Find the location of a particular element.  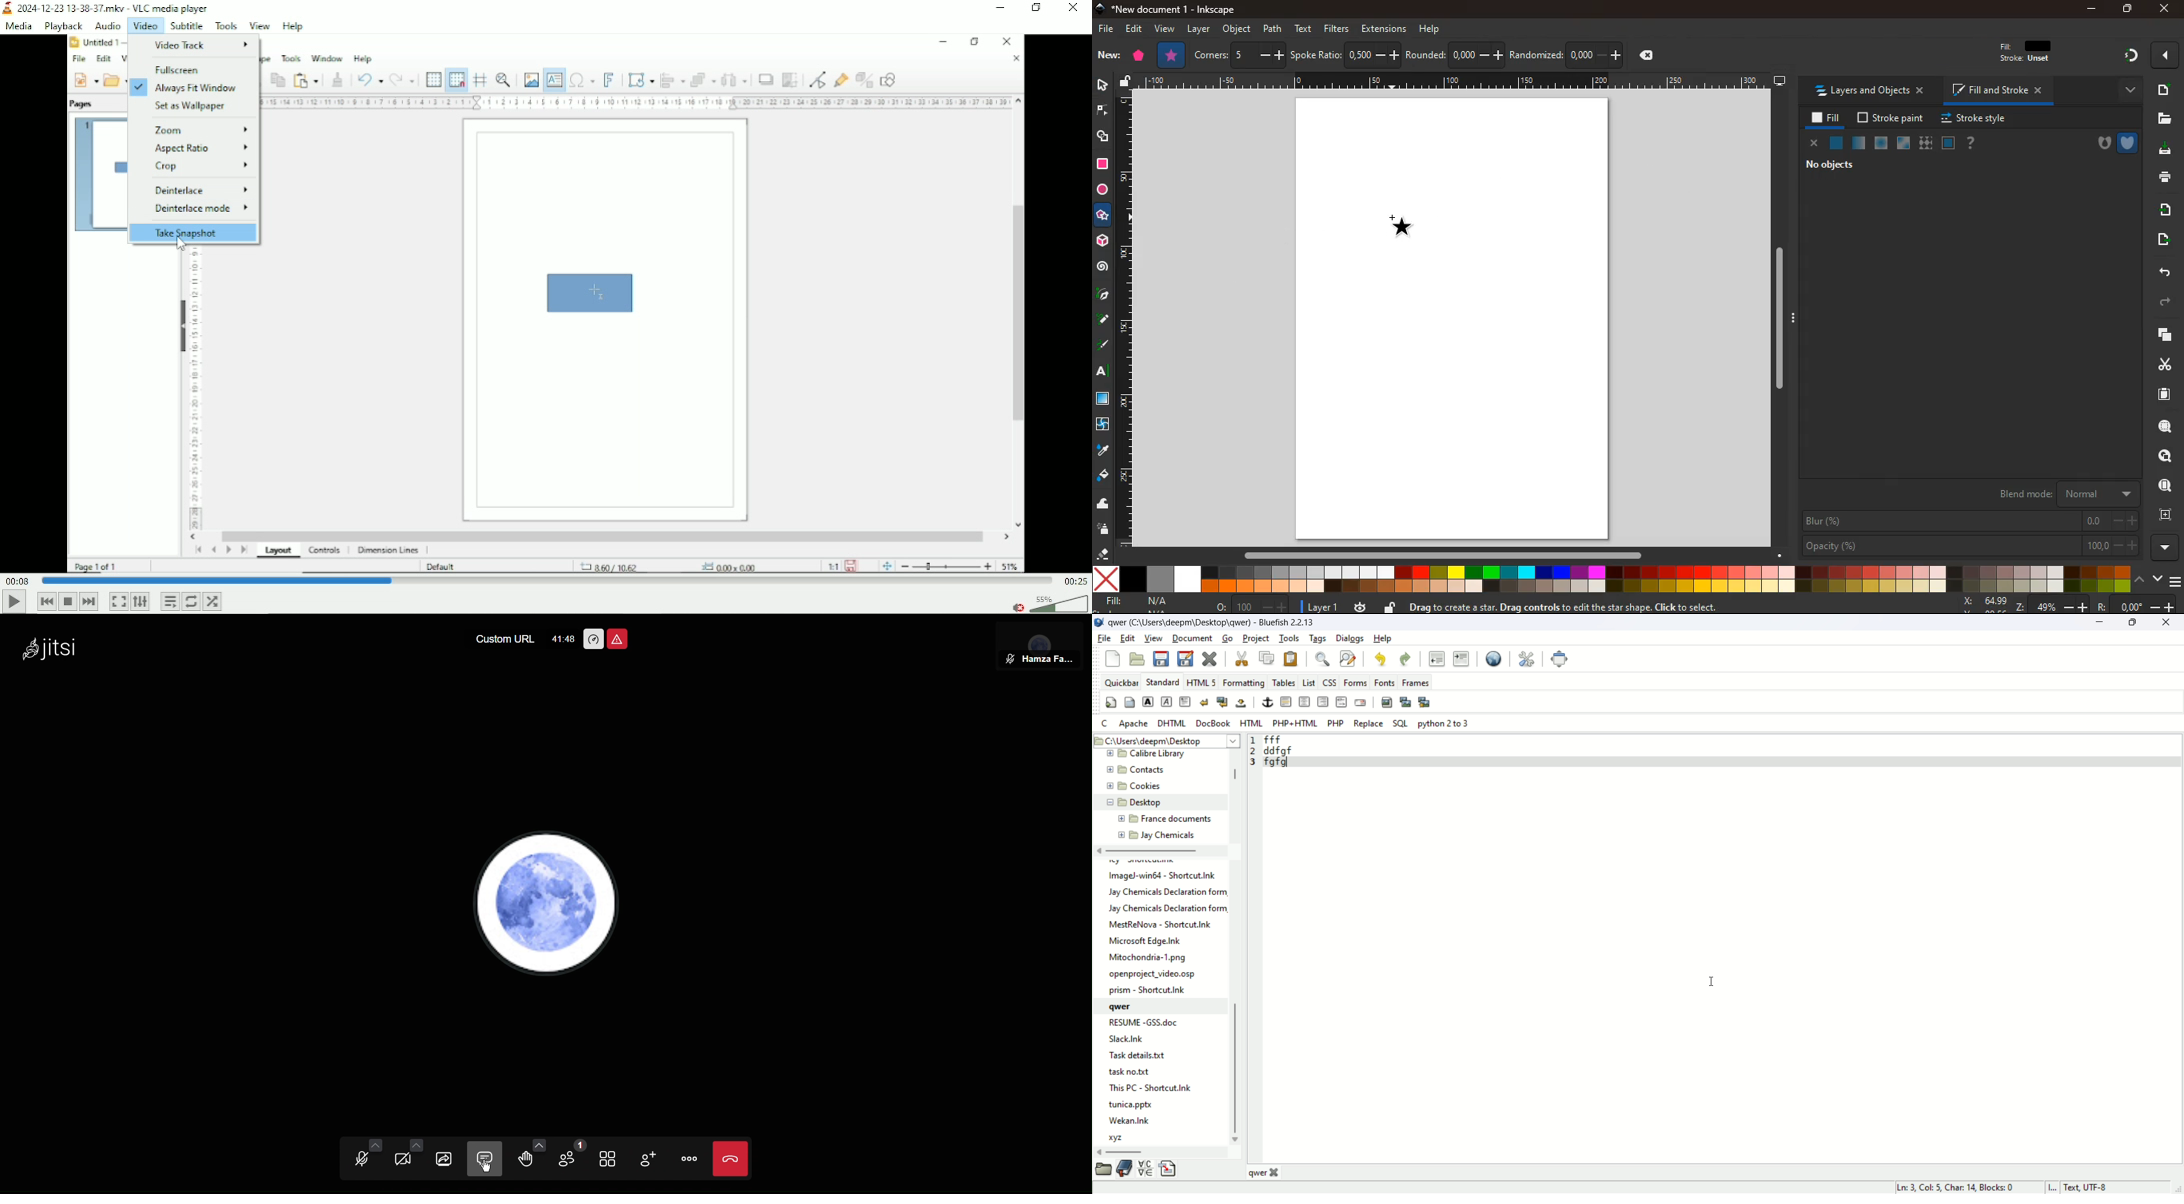

Tools is located at coordinates (225, 26).